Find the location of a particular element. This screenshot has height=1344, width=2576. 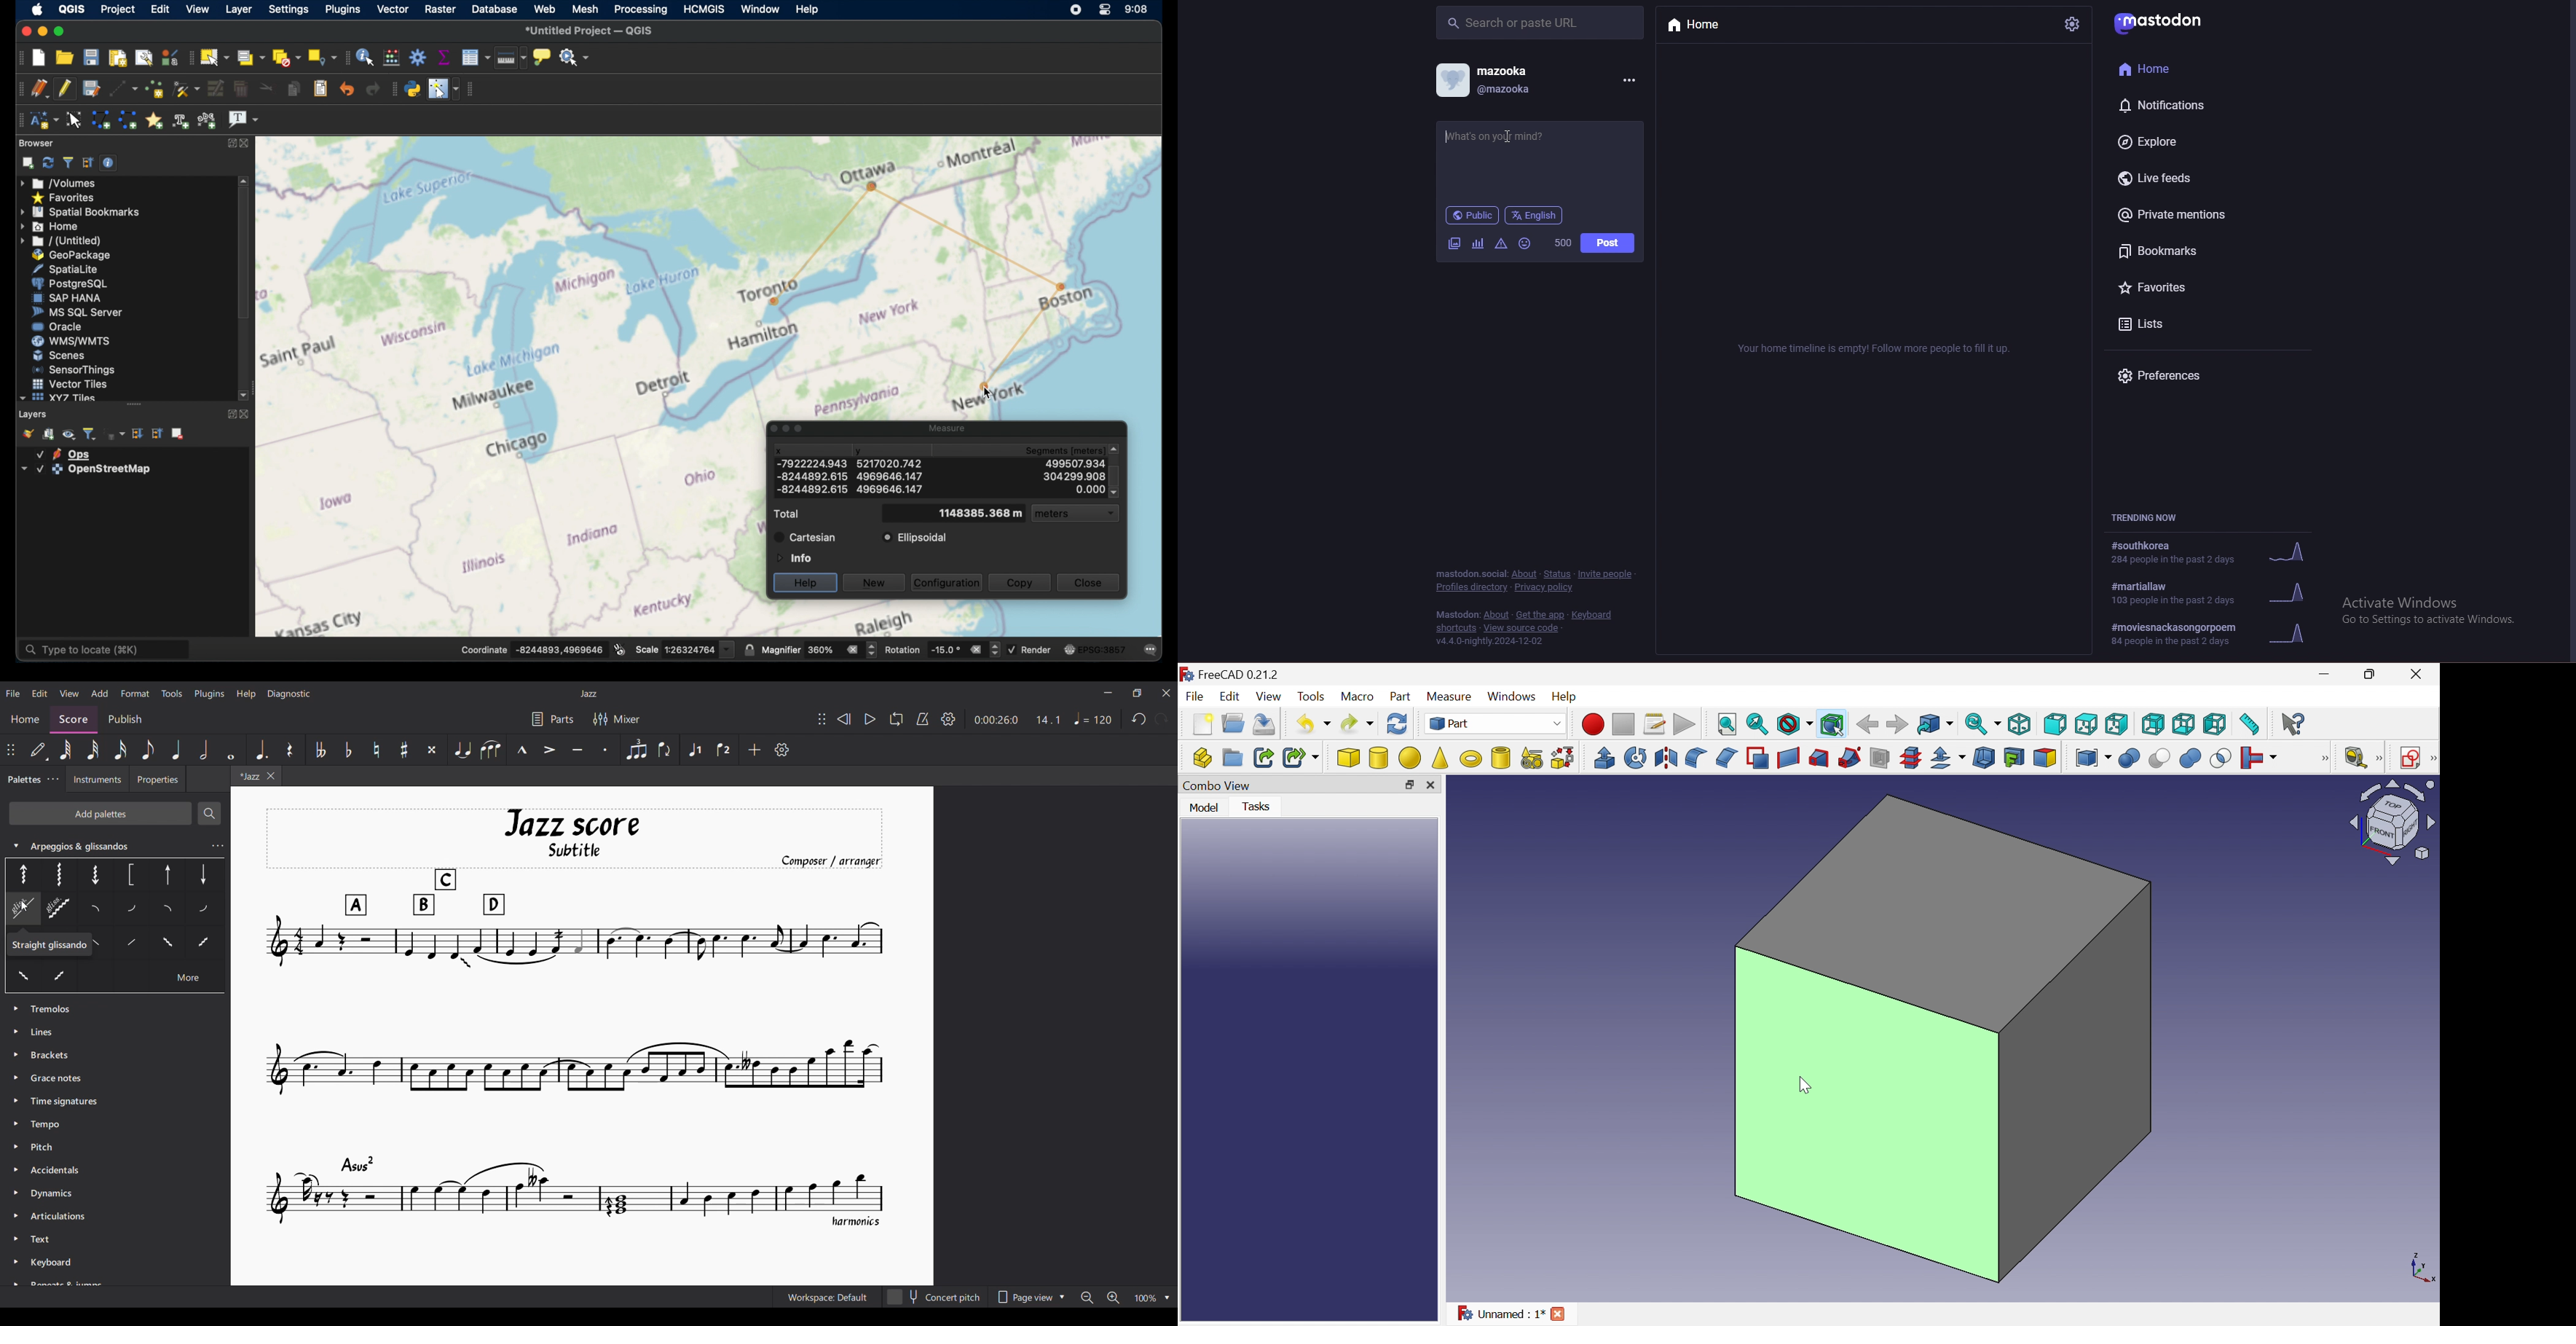

Back is located at coordinates (1867, 724).